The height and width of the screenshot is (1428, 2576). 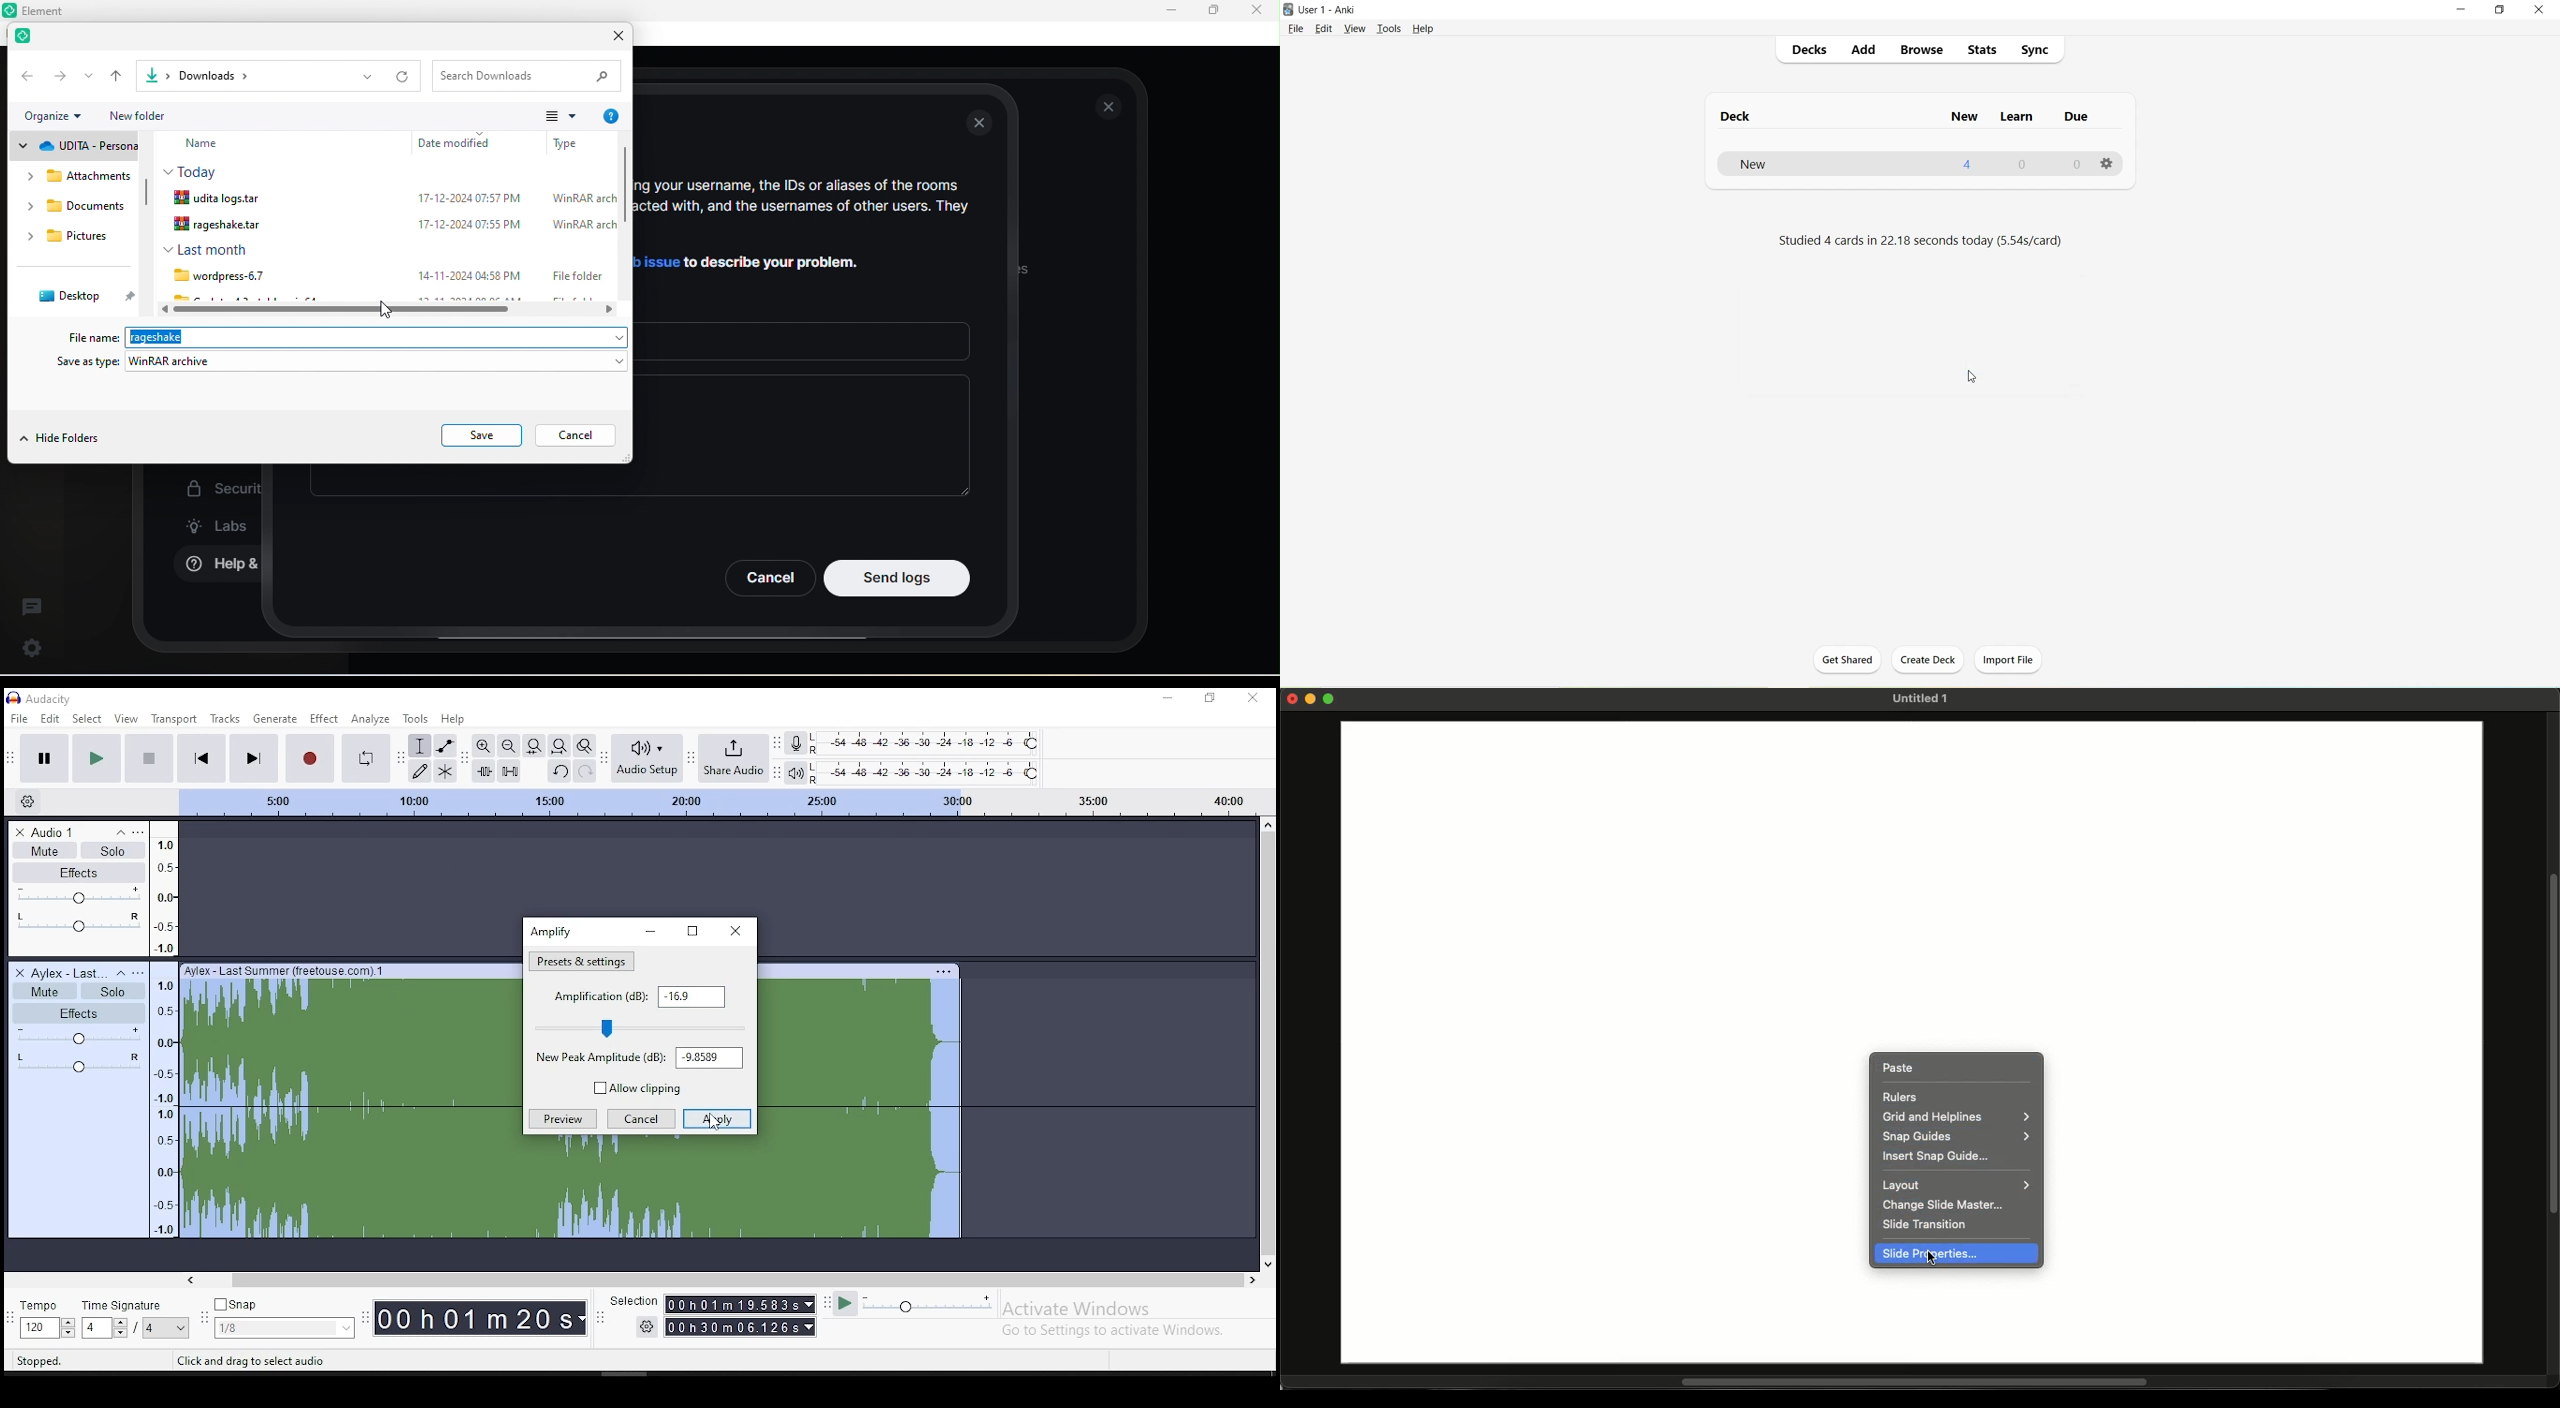 What do you see at coordinates (920, 1305) in the screenshot?
I see `playback speed` at bounding box center [920, 1305].